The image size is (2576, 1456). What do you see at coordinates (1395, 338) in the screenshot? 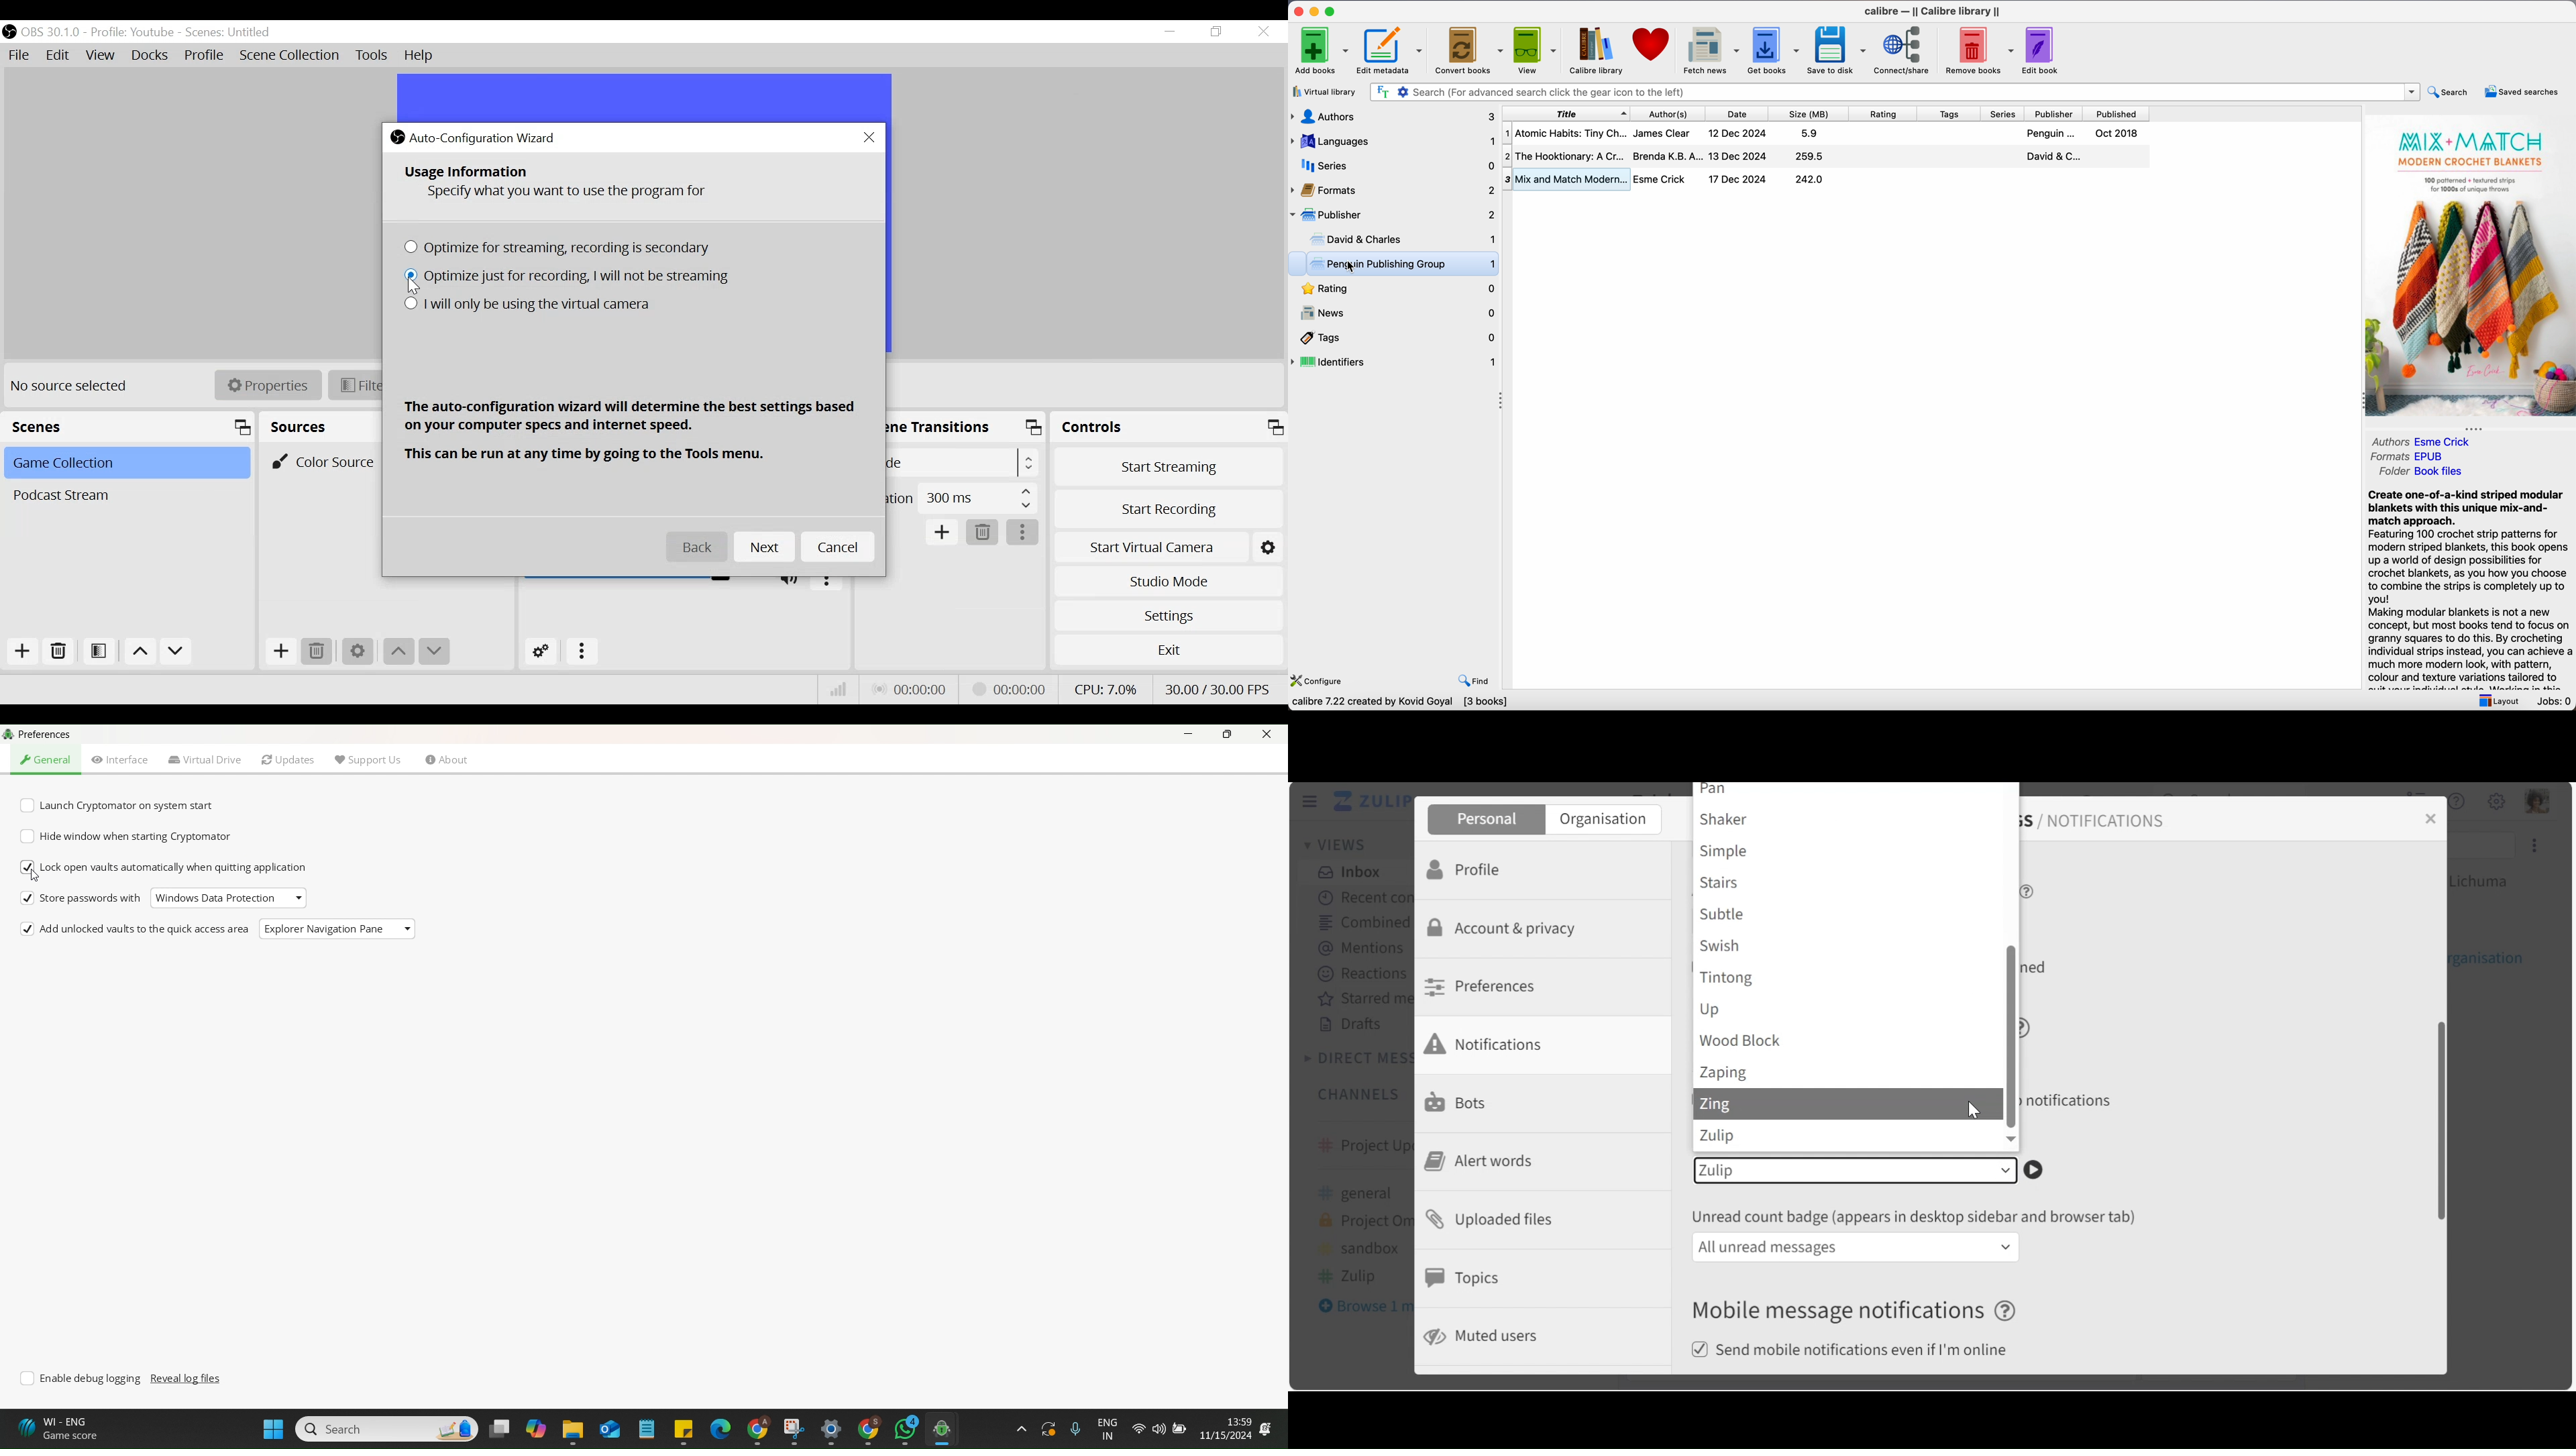
I see `tags` at bounding box center [1395, 338].